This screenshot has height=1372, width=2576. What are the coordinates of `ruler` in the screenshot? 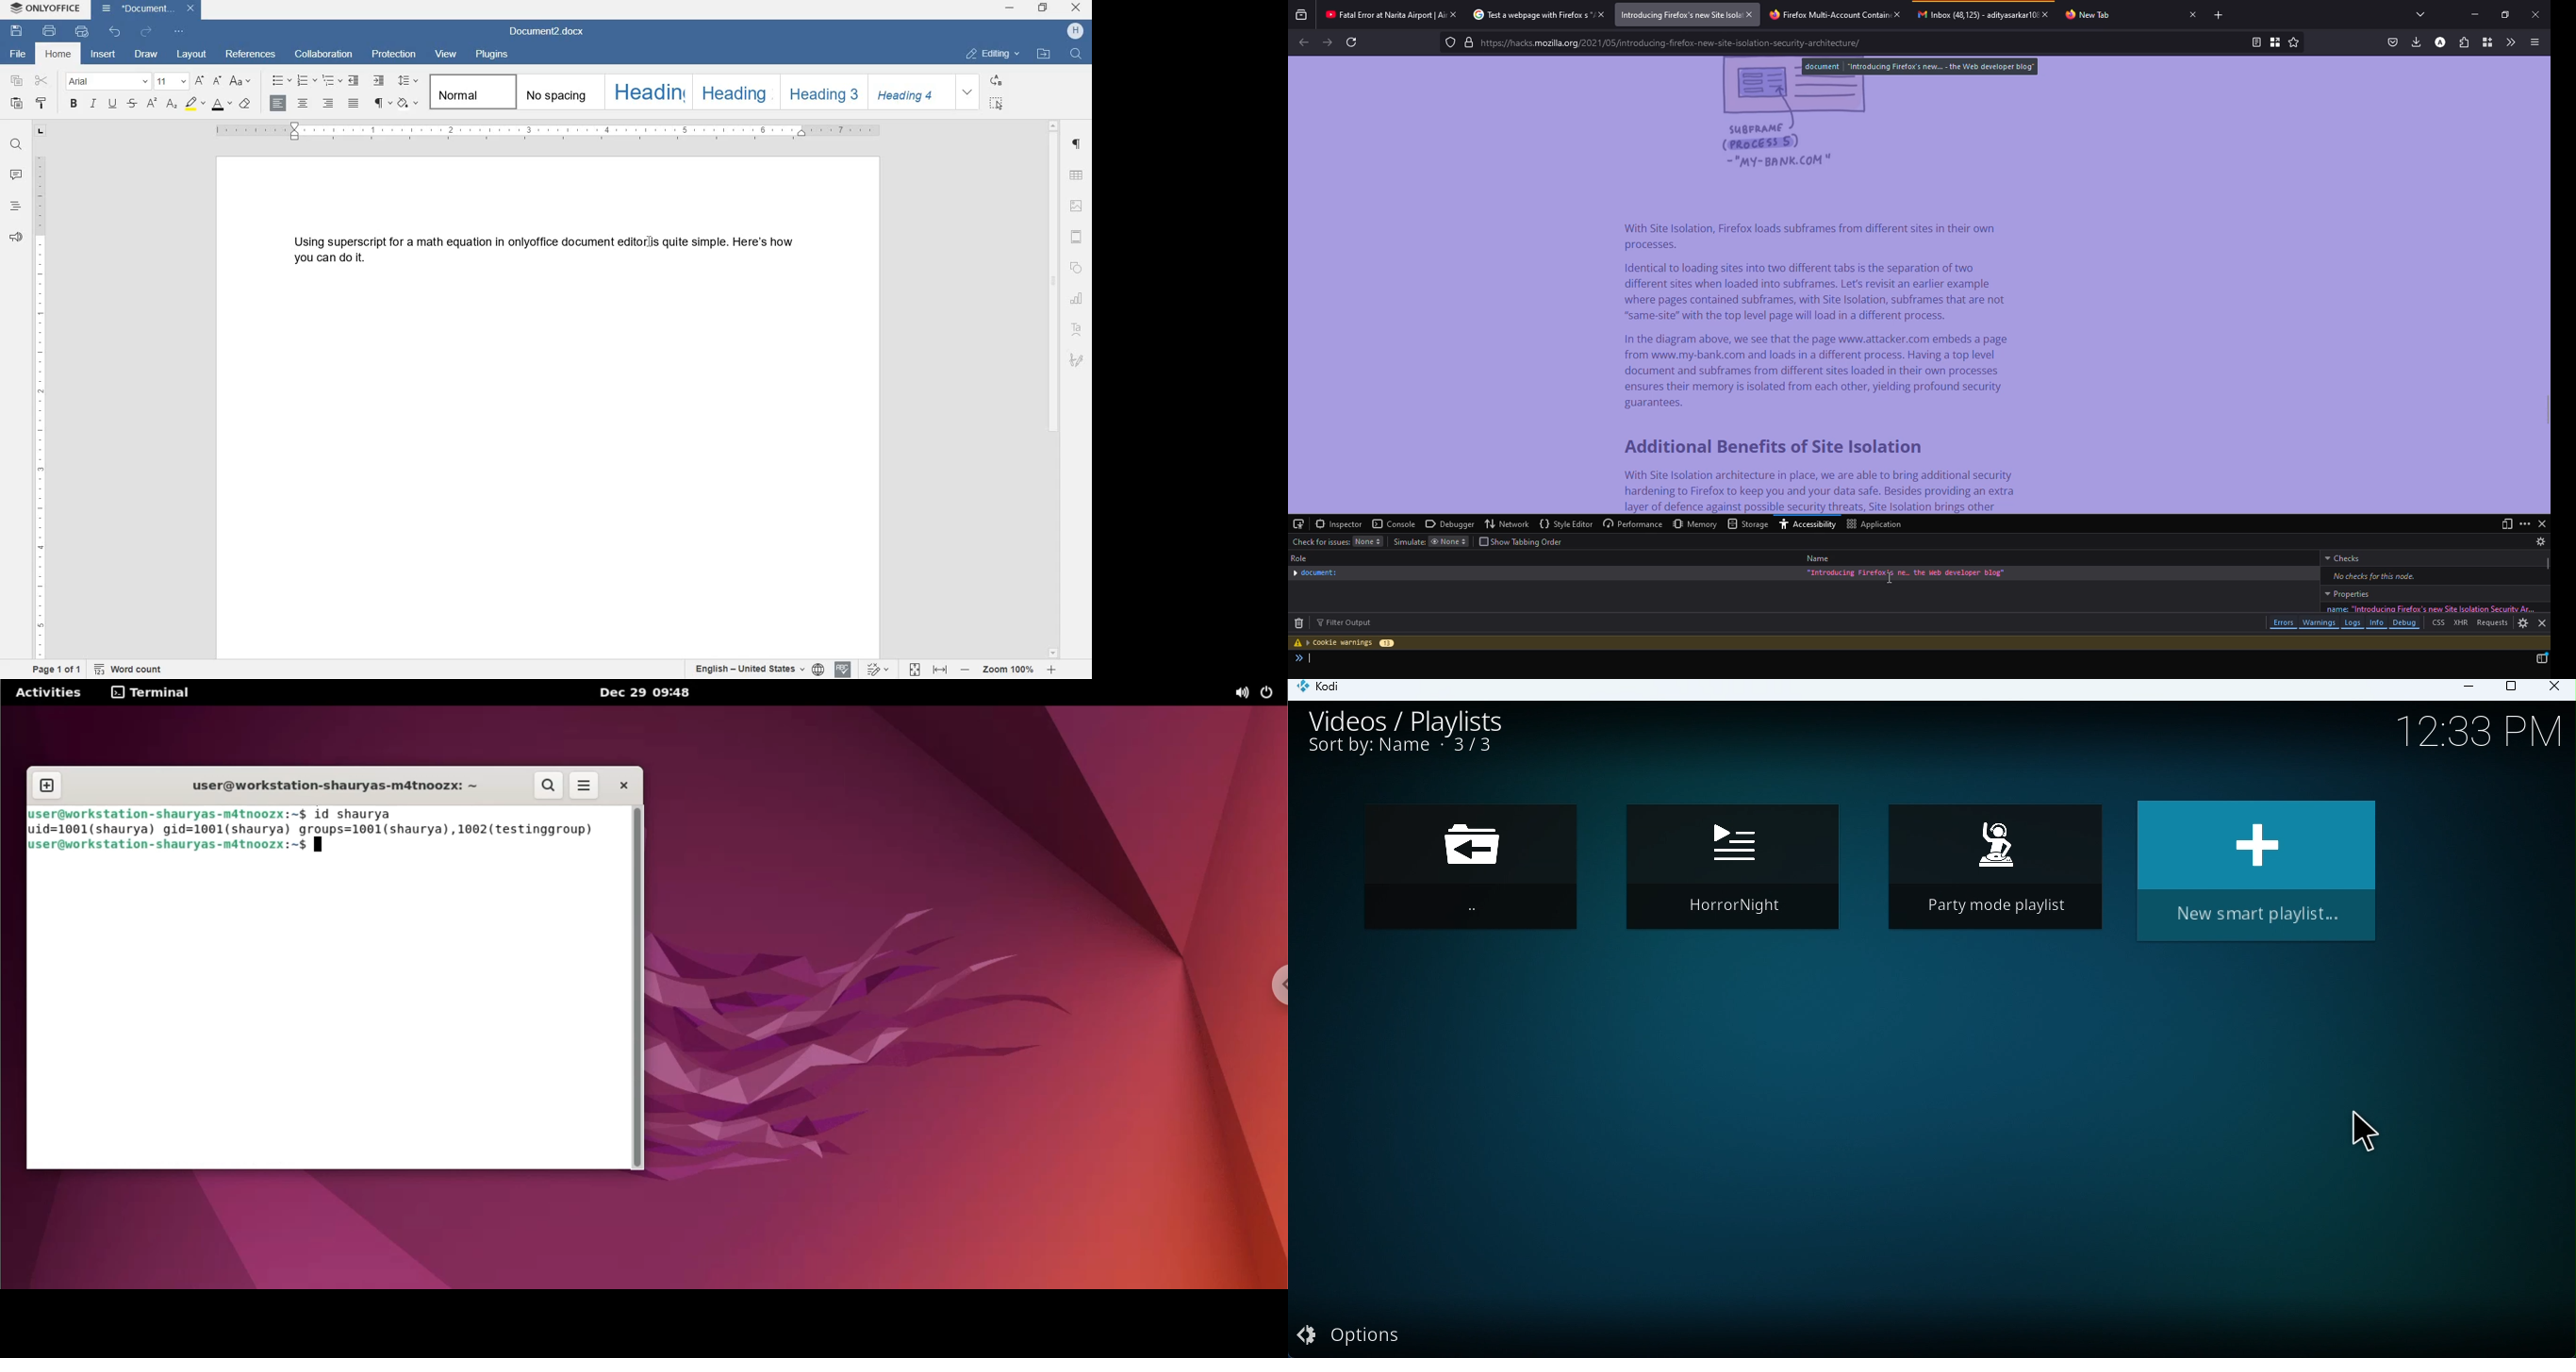 It's located at (41, 409).